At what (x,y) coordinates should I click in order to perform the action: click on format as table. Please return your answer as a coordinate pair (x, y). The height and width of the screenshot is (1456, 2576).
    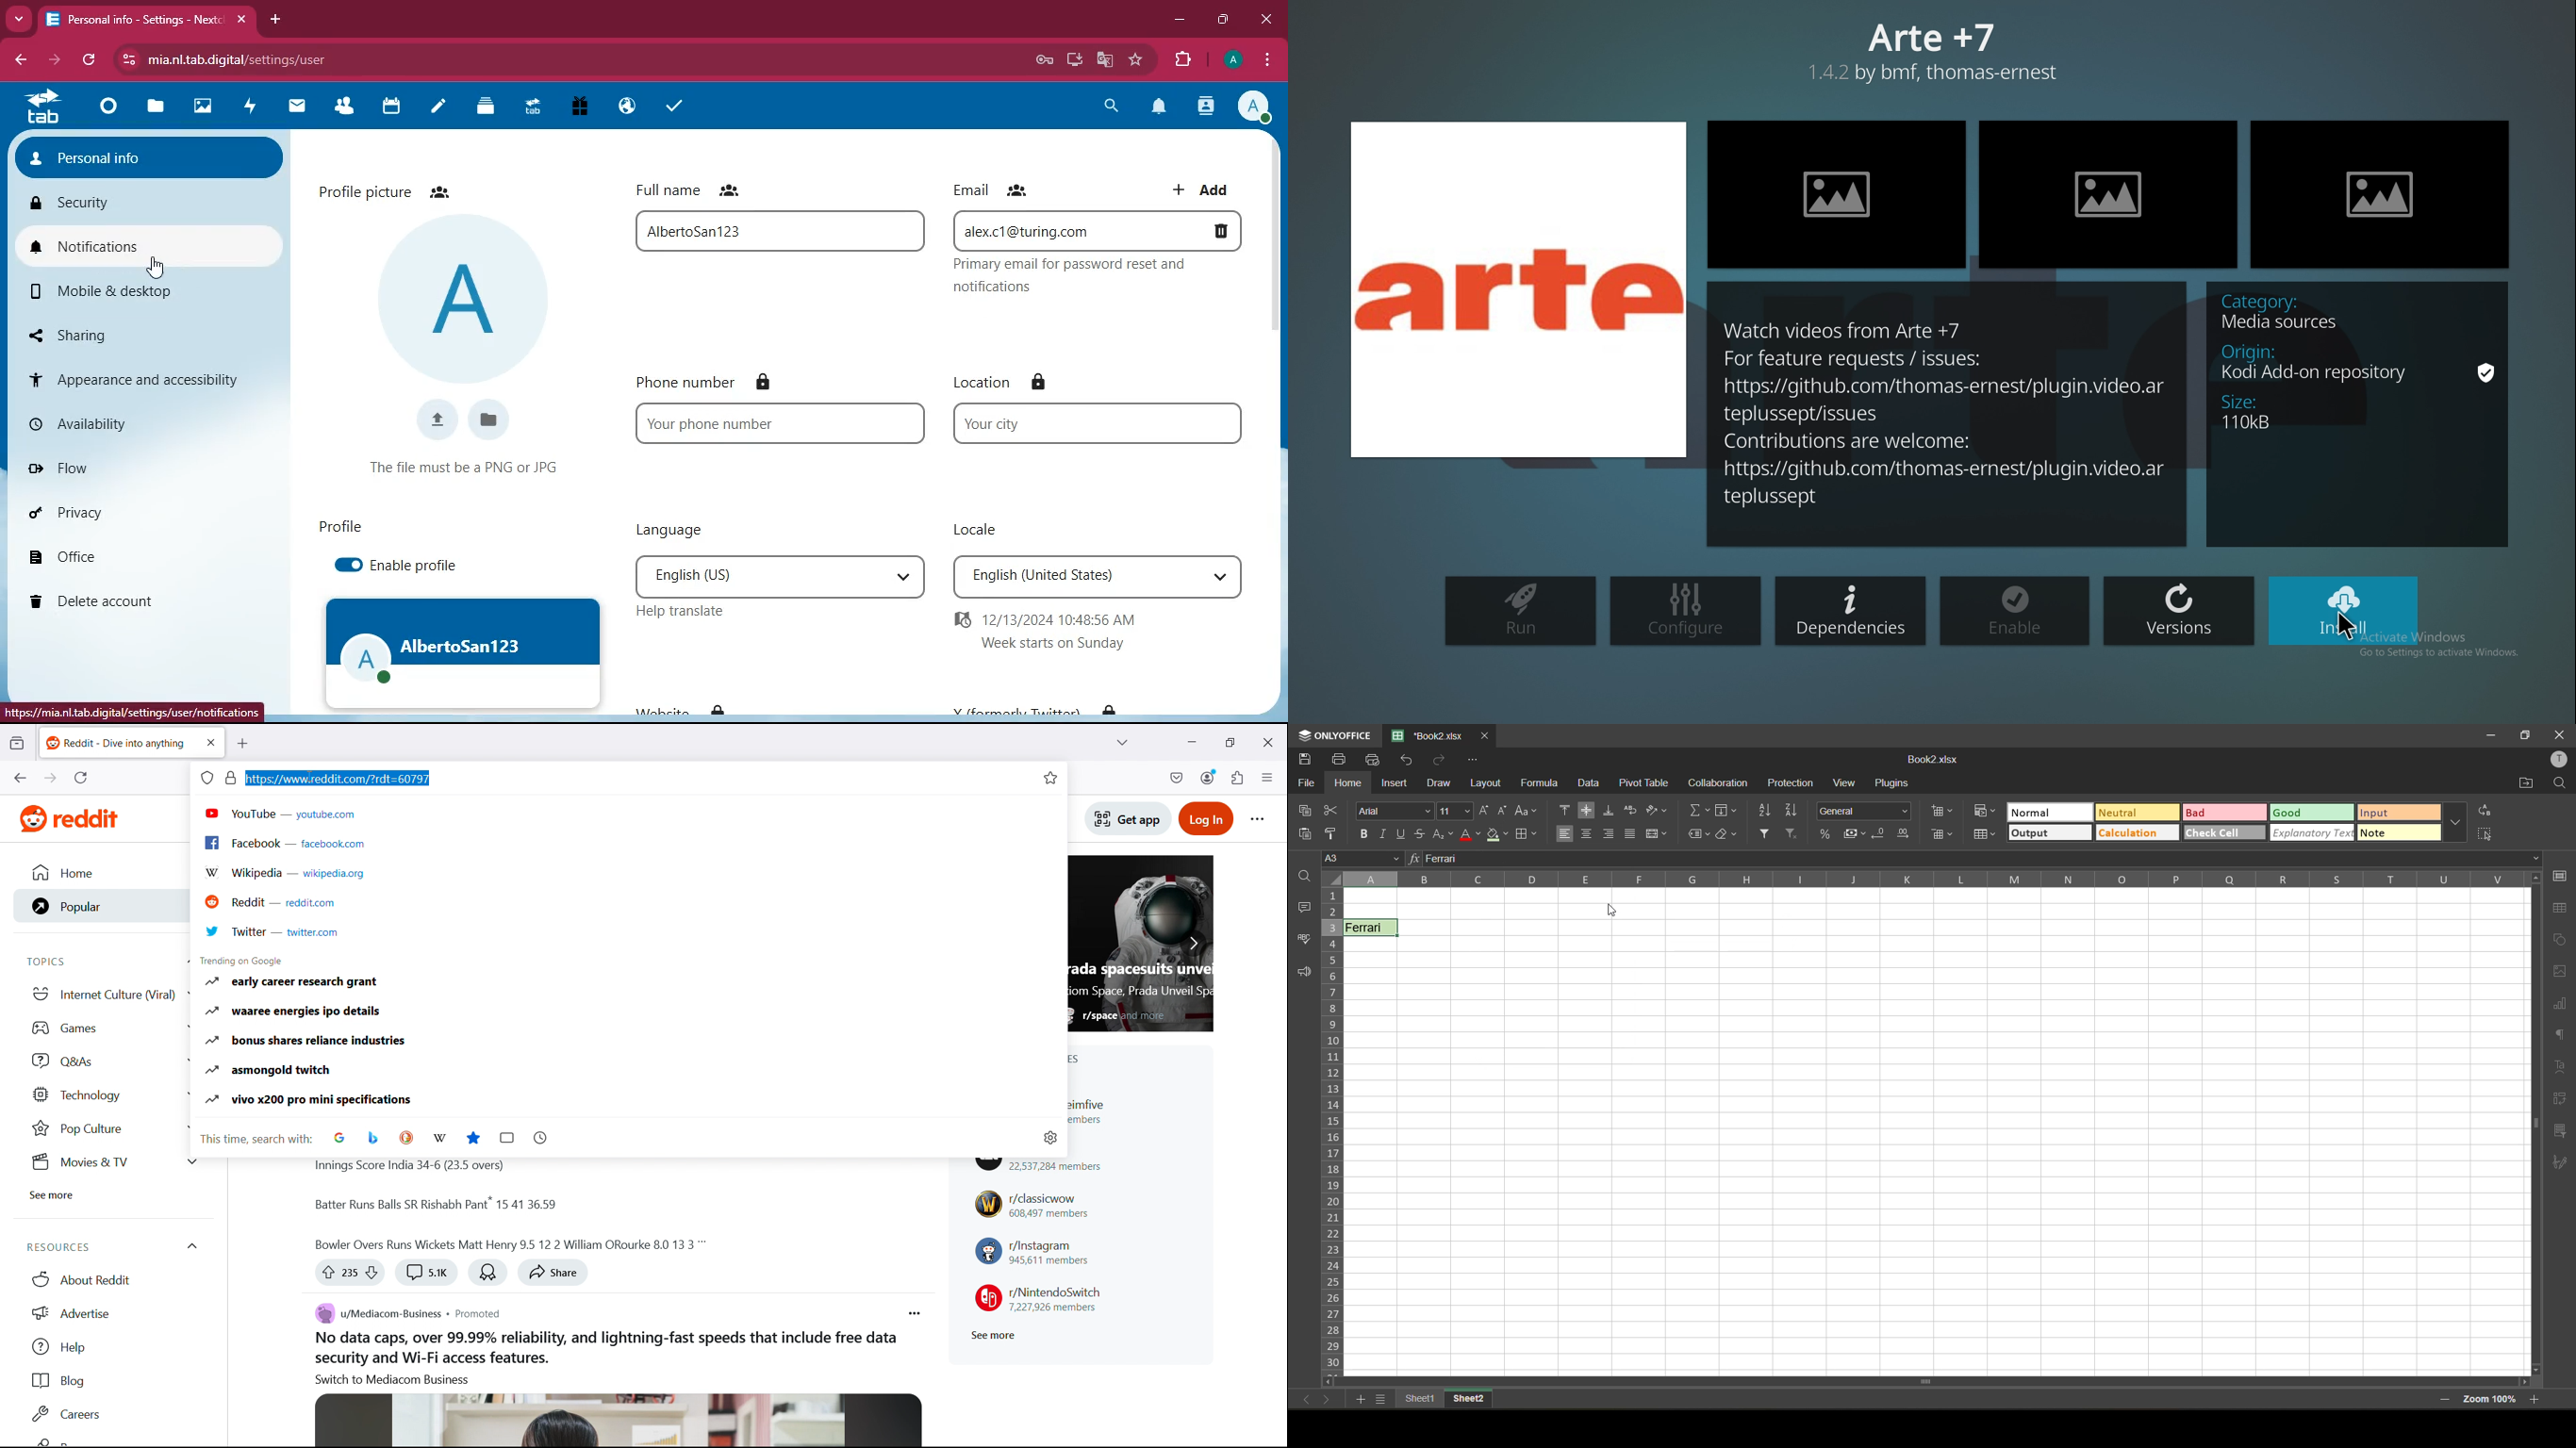
    Looking at the image, I should click on (1984, 836).